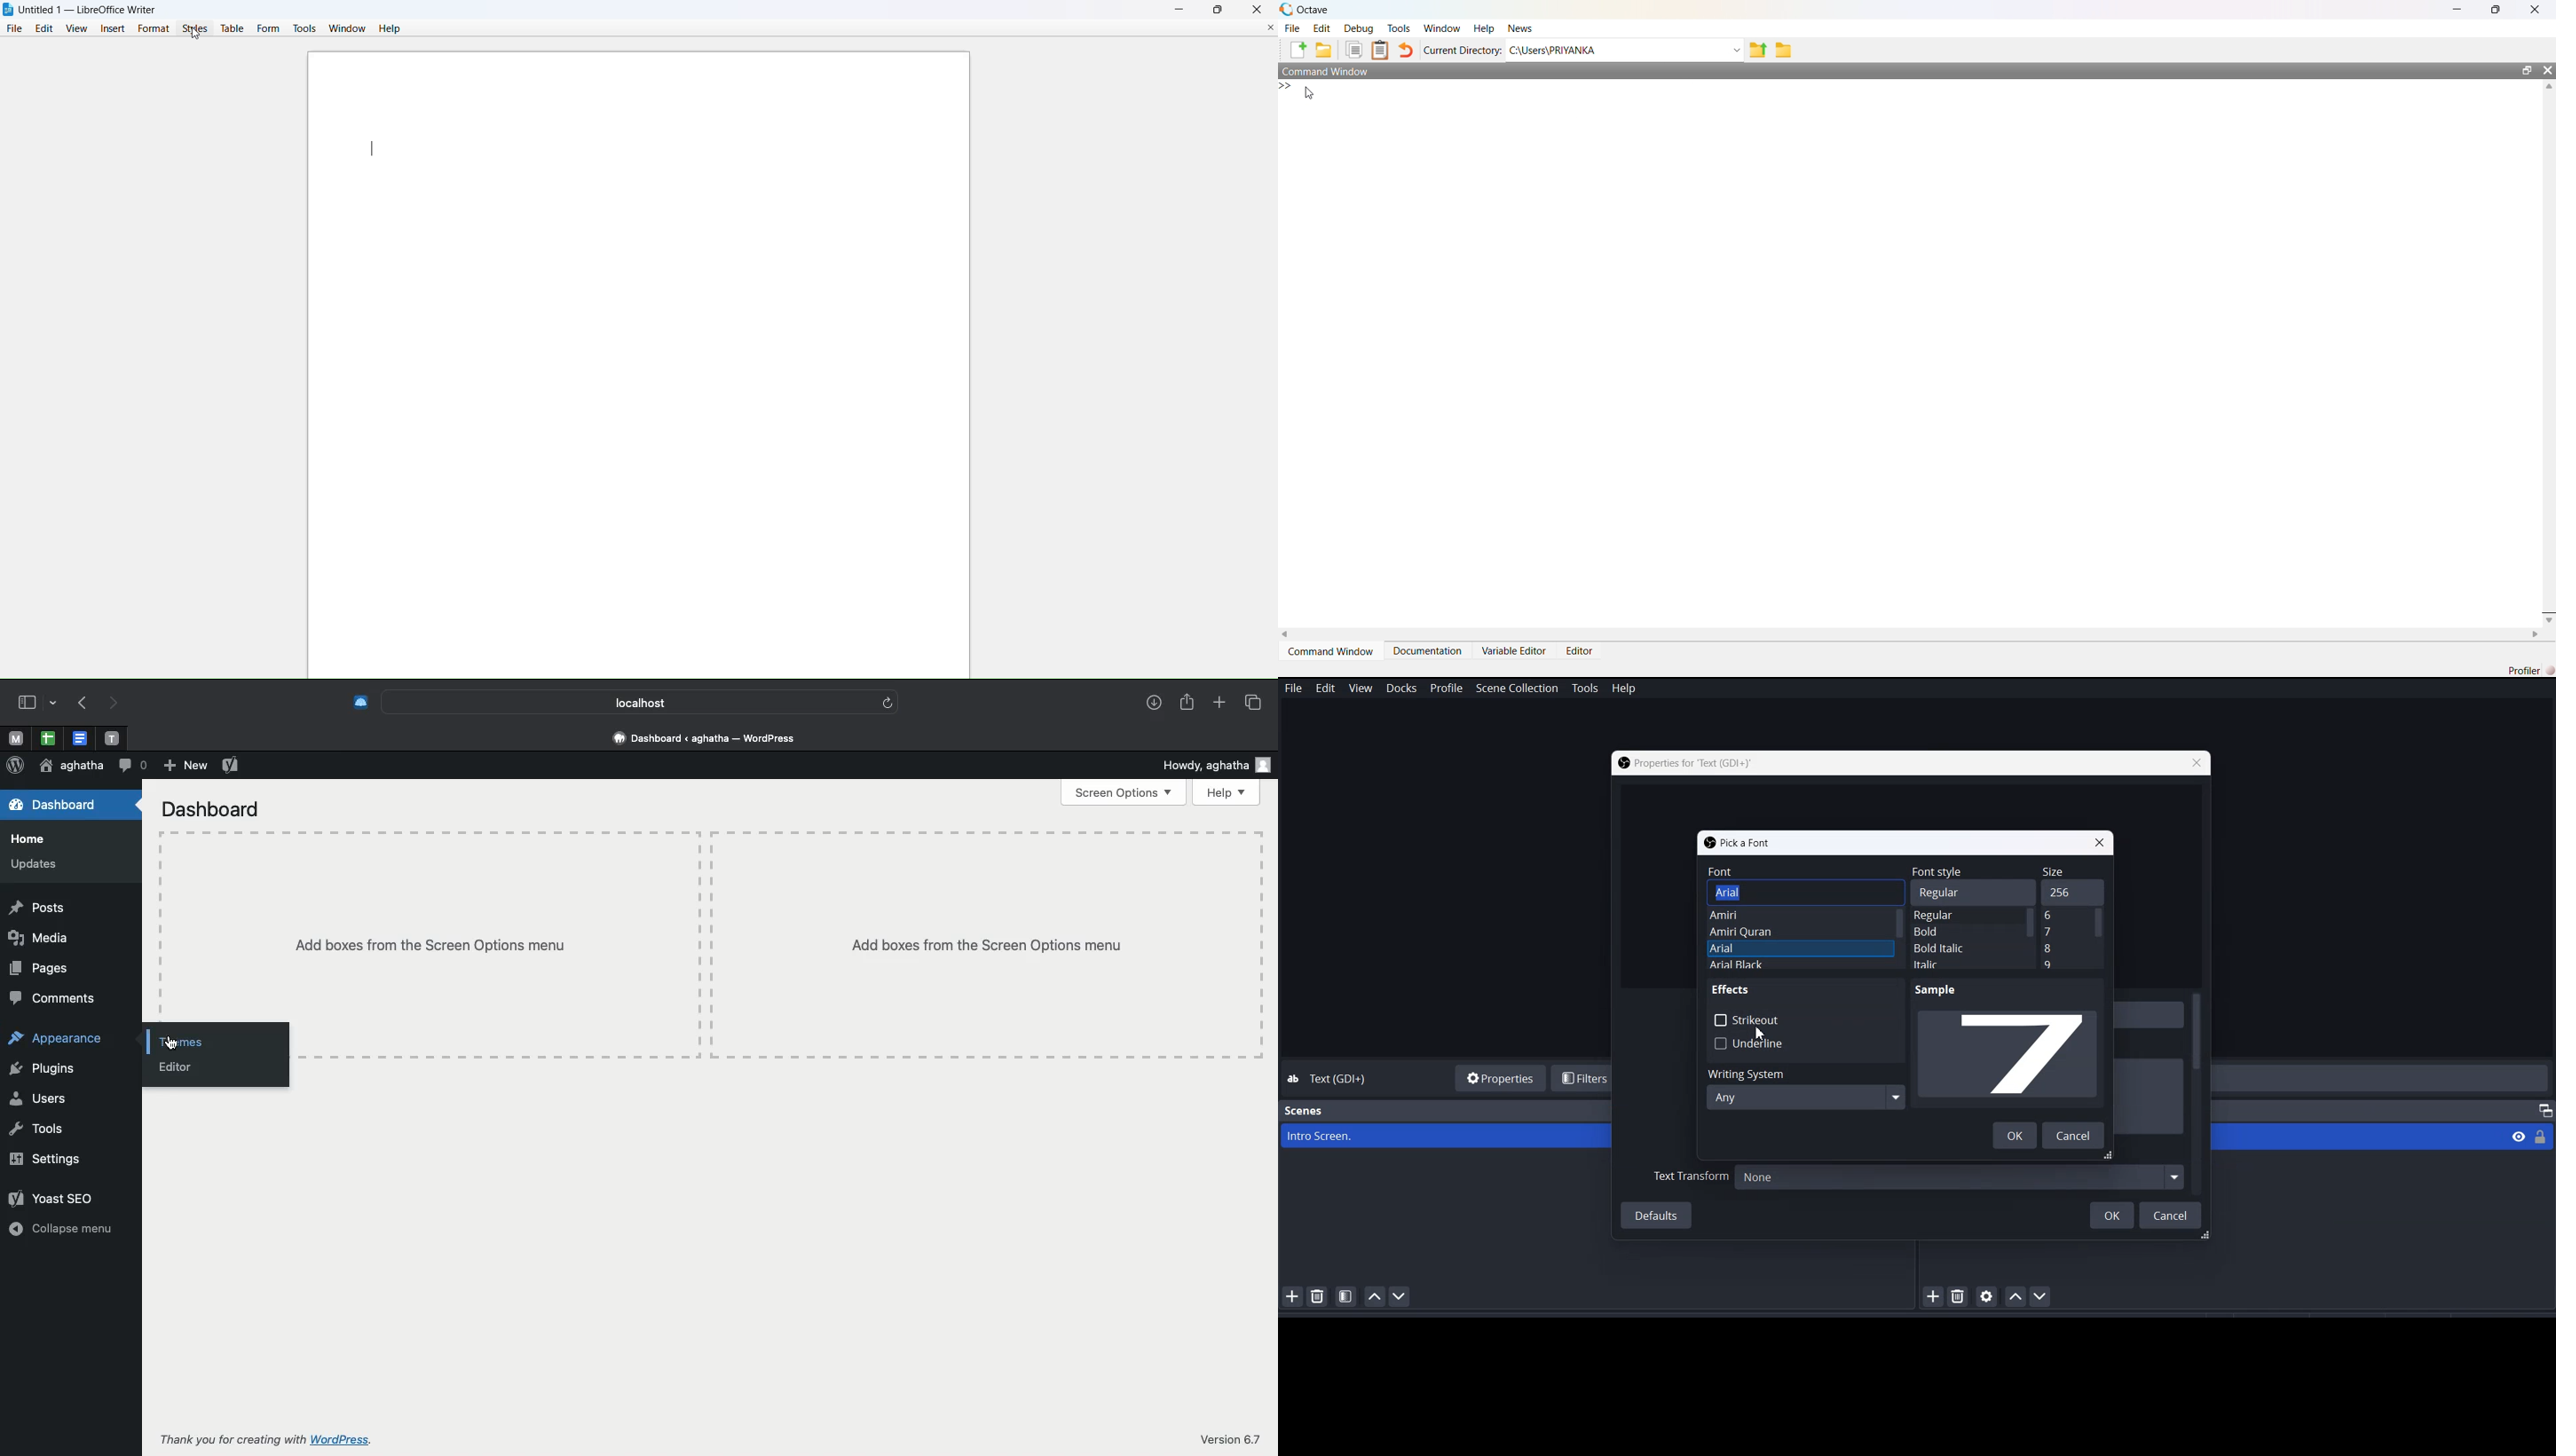 The height and width of the screenshot is (1456, 2576). What do you see at coordinates (1747, 1043) in the screenshot?
I see `Underline` at bounding box center [1747, 1043].